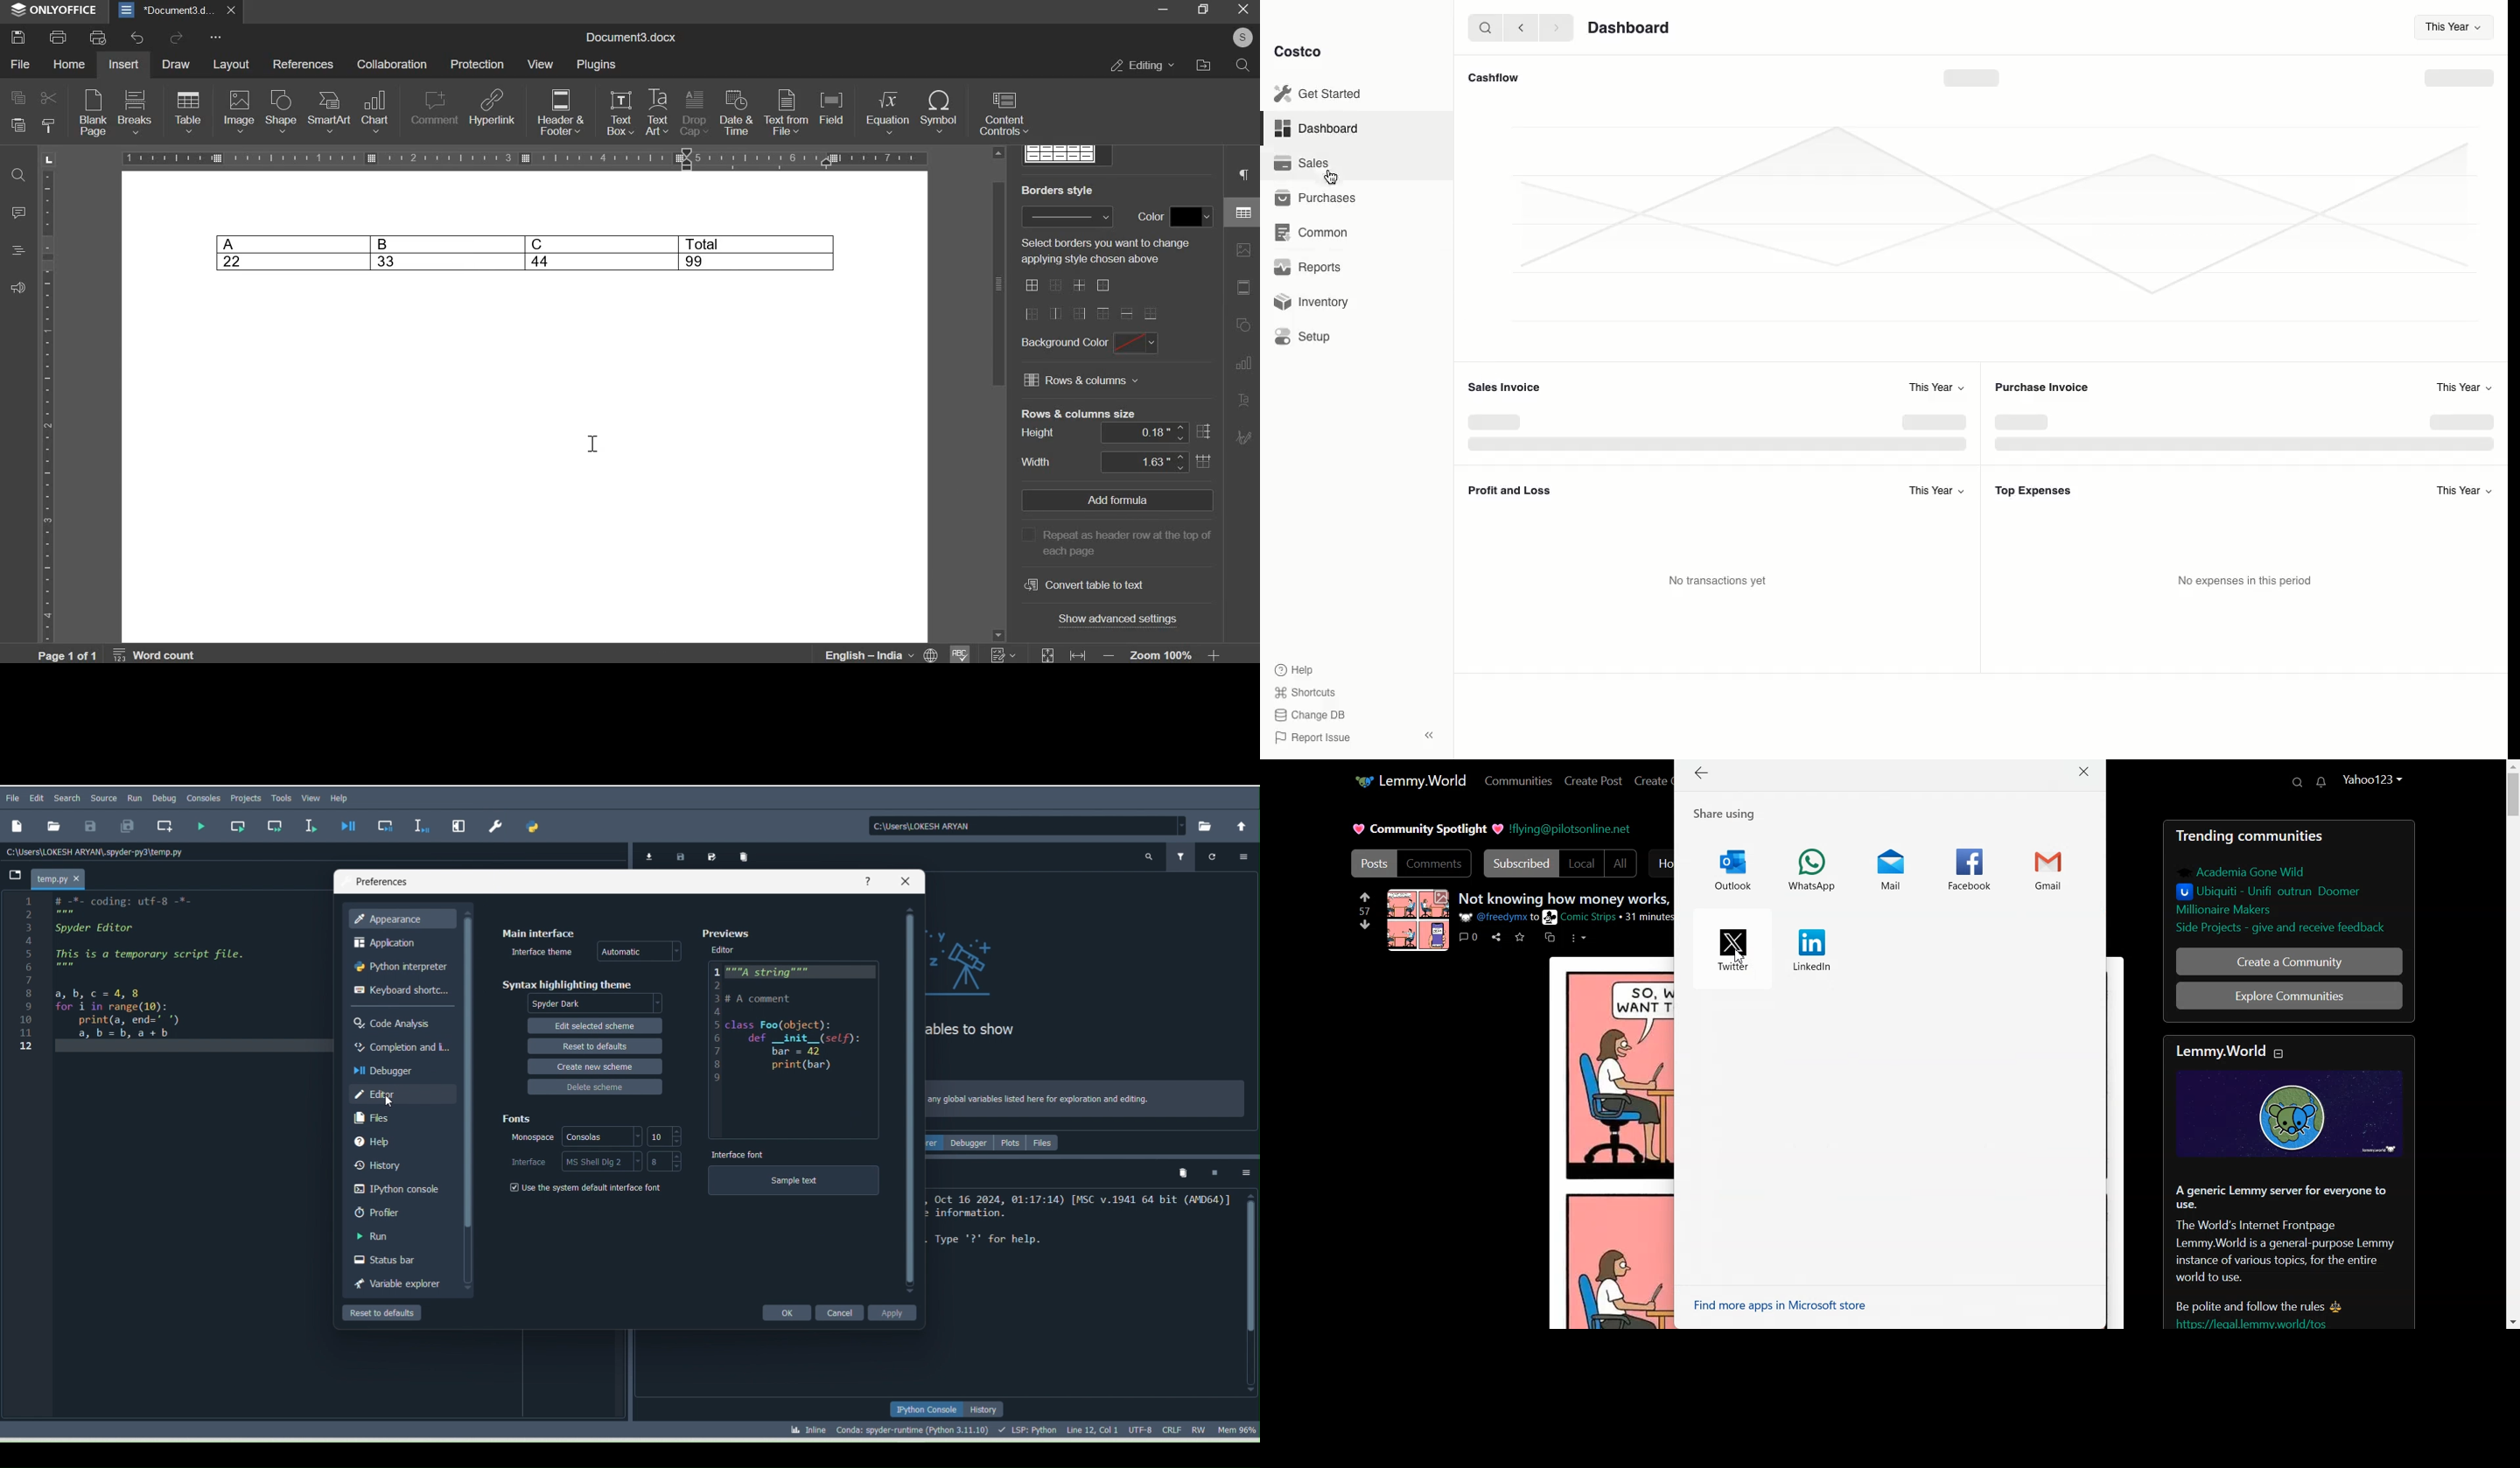 The image size is (2520, 1484). Describe the element at coordinates (20, 176) in the screenshot. I see `find` at that location.